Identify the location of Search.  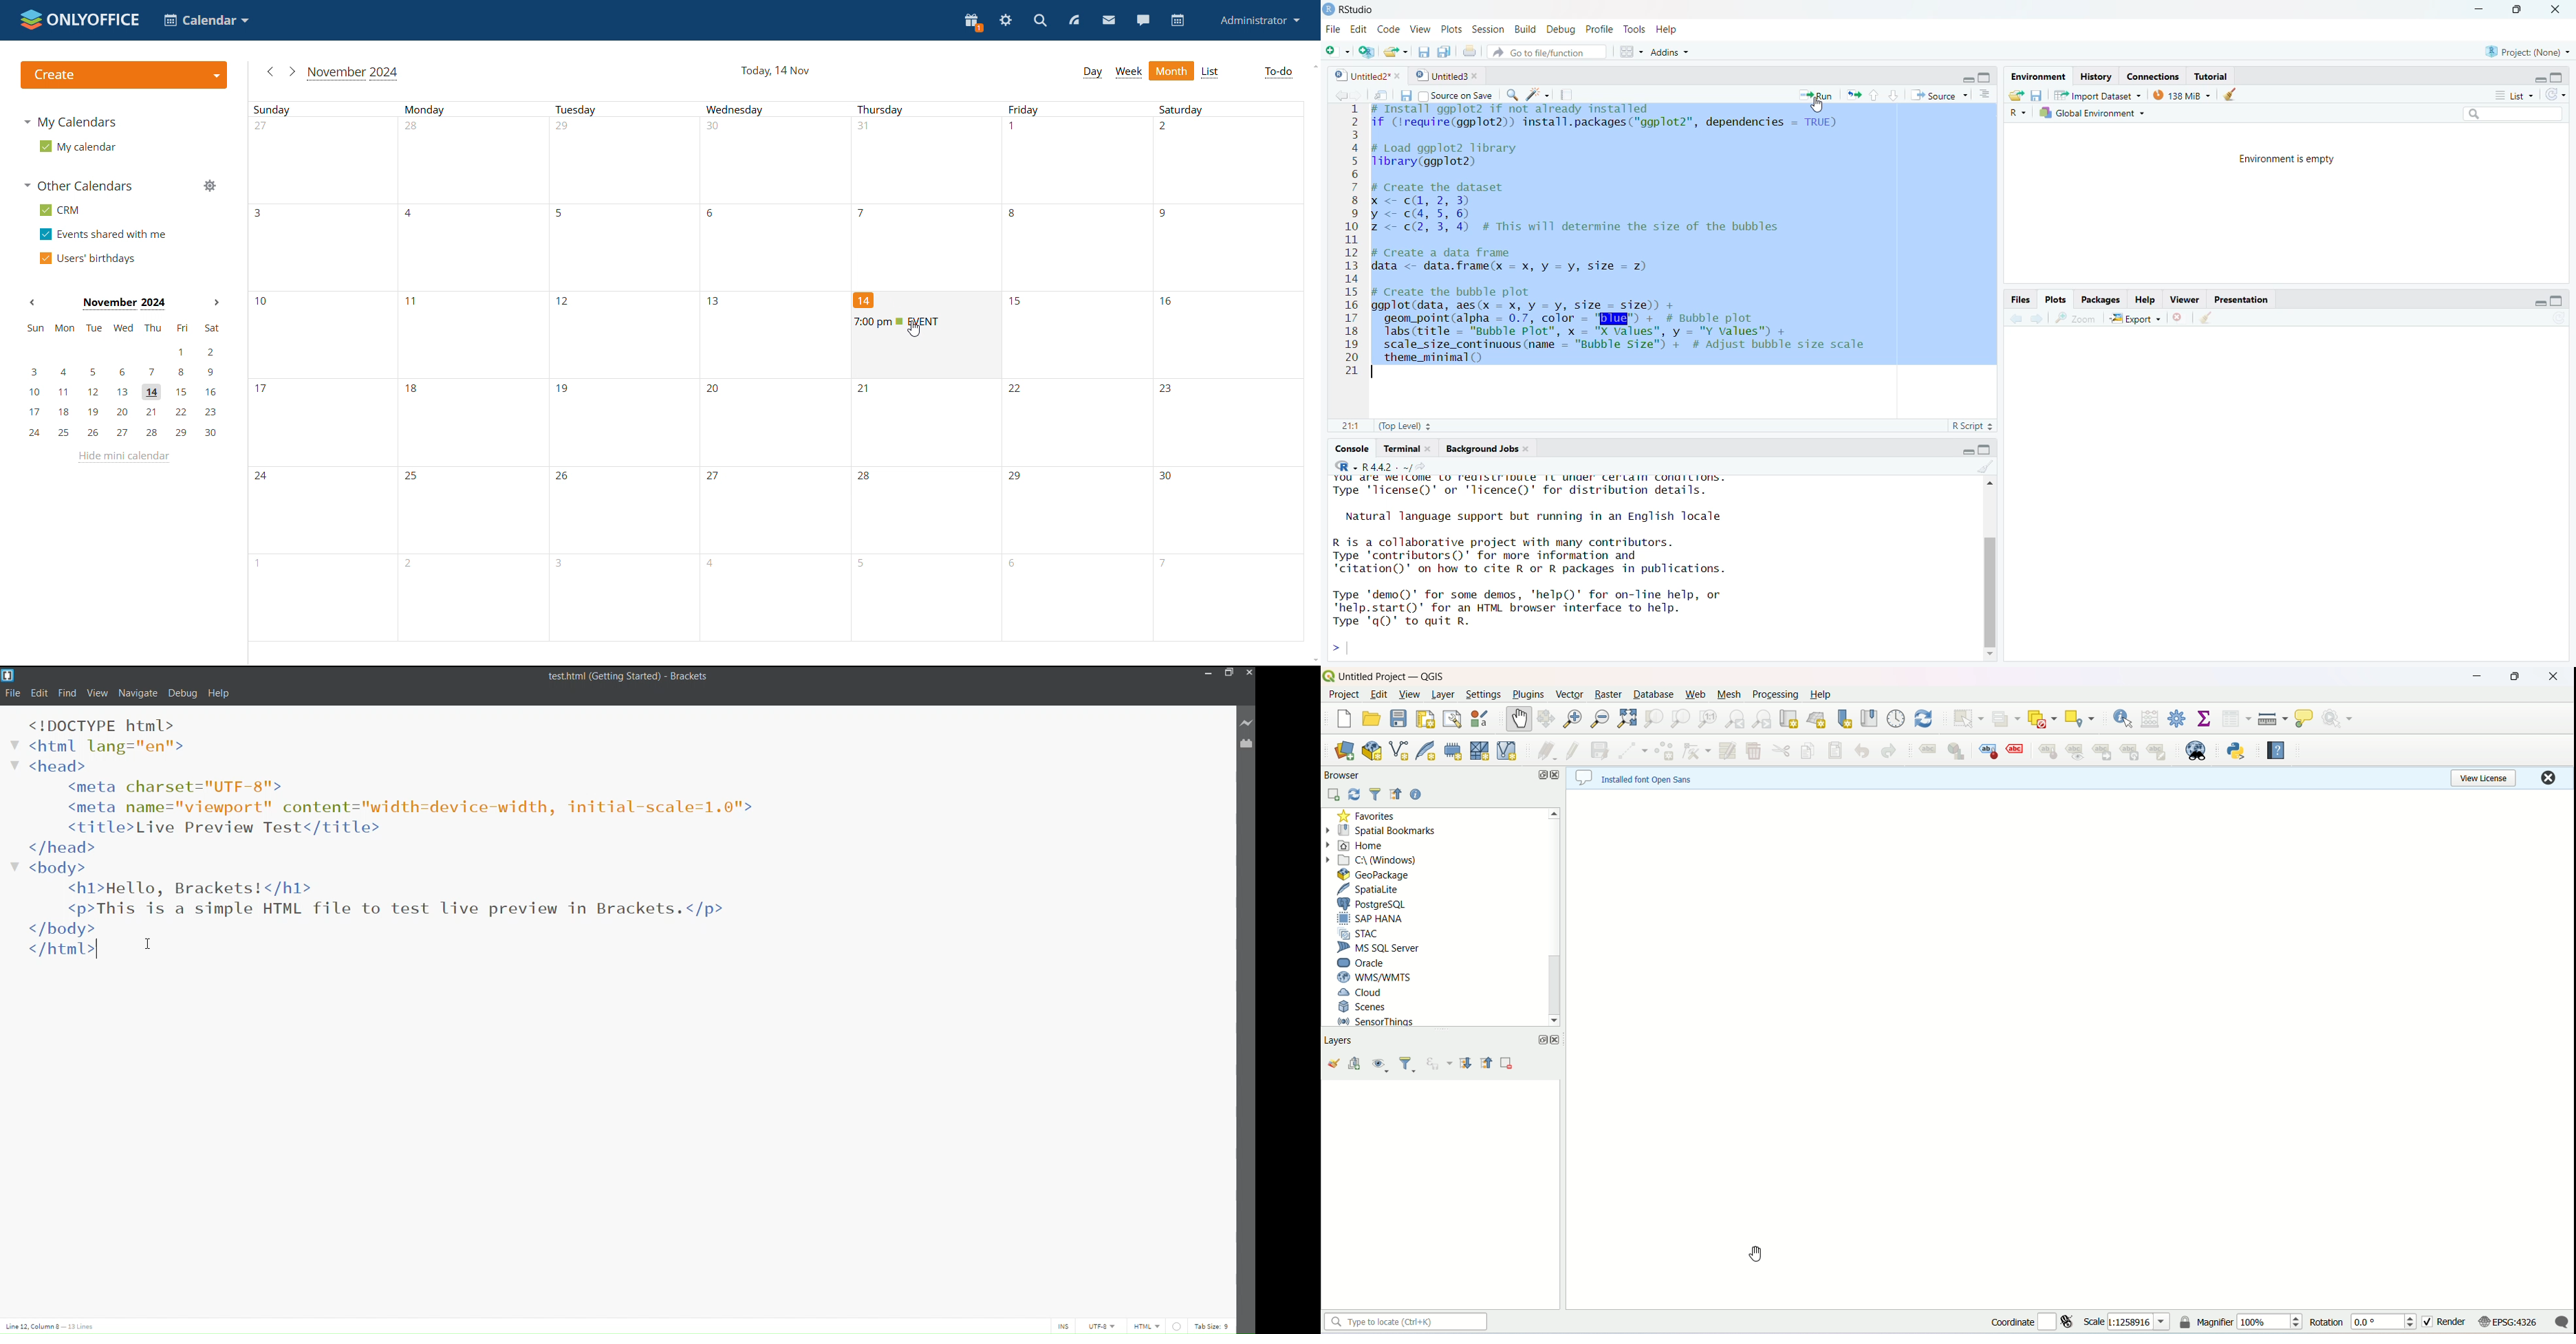
(2500, 113).